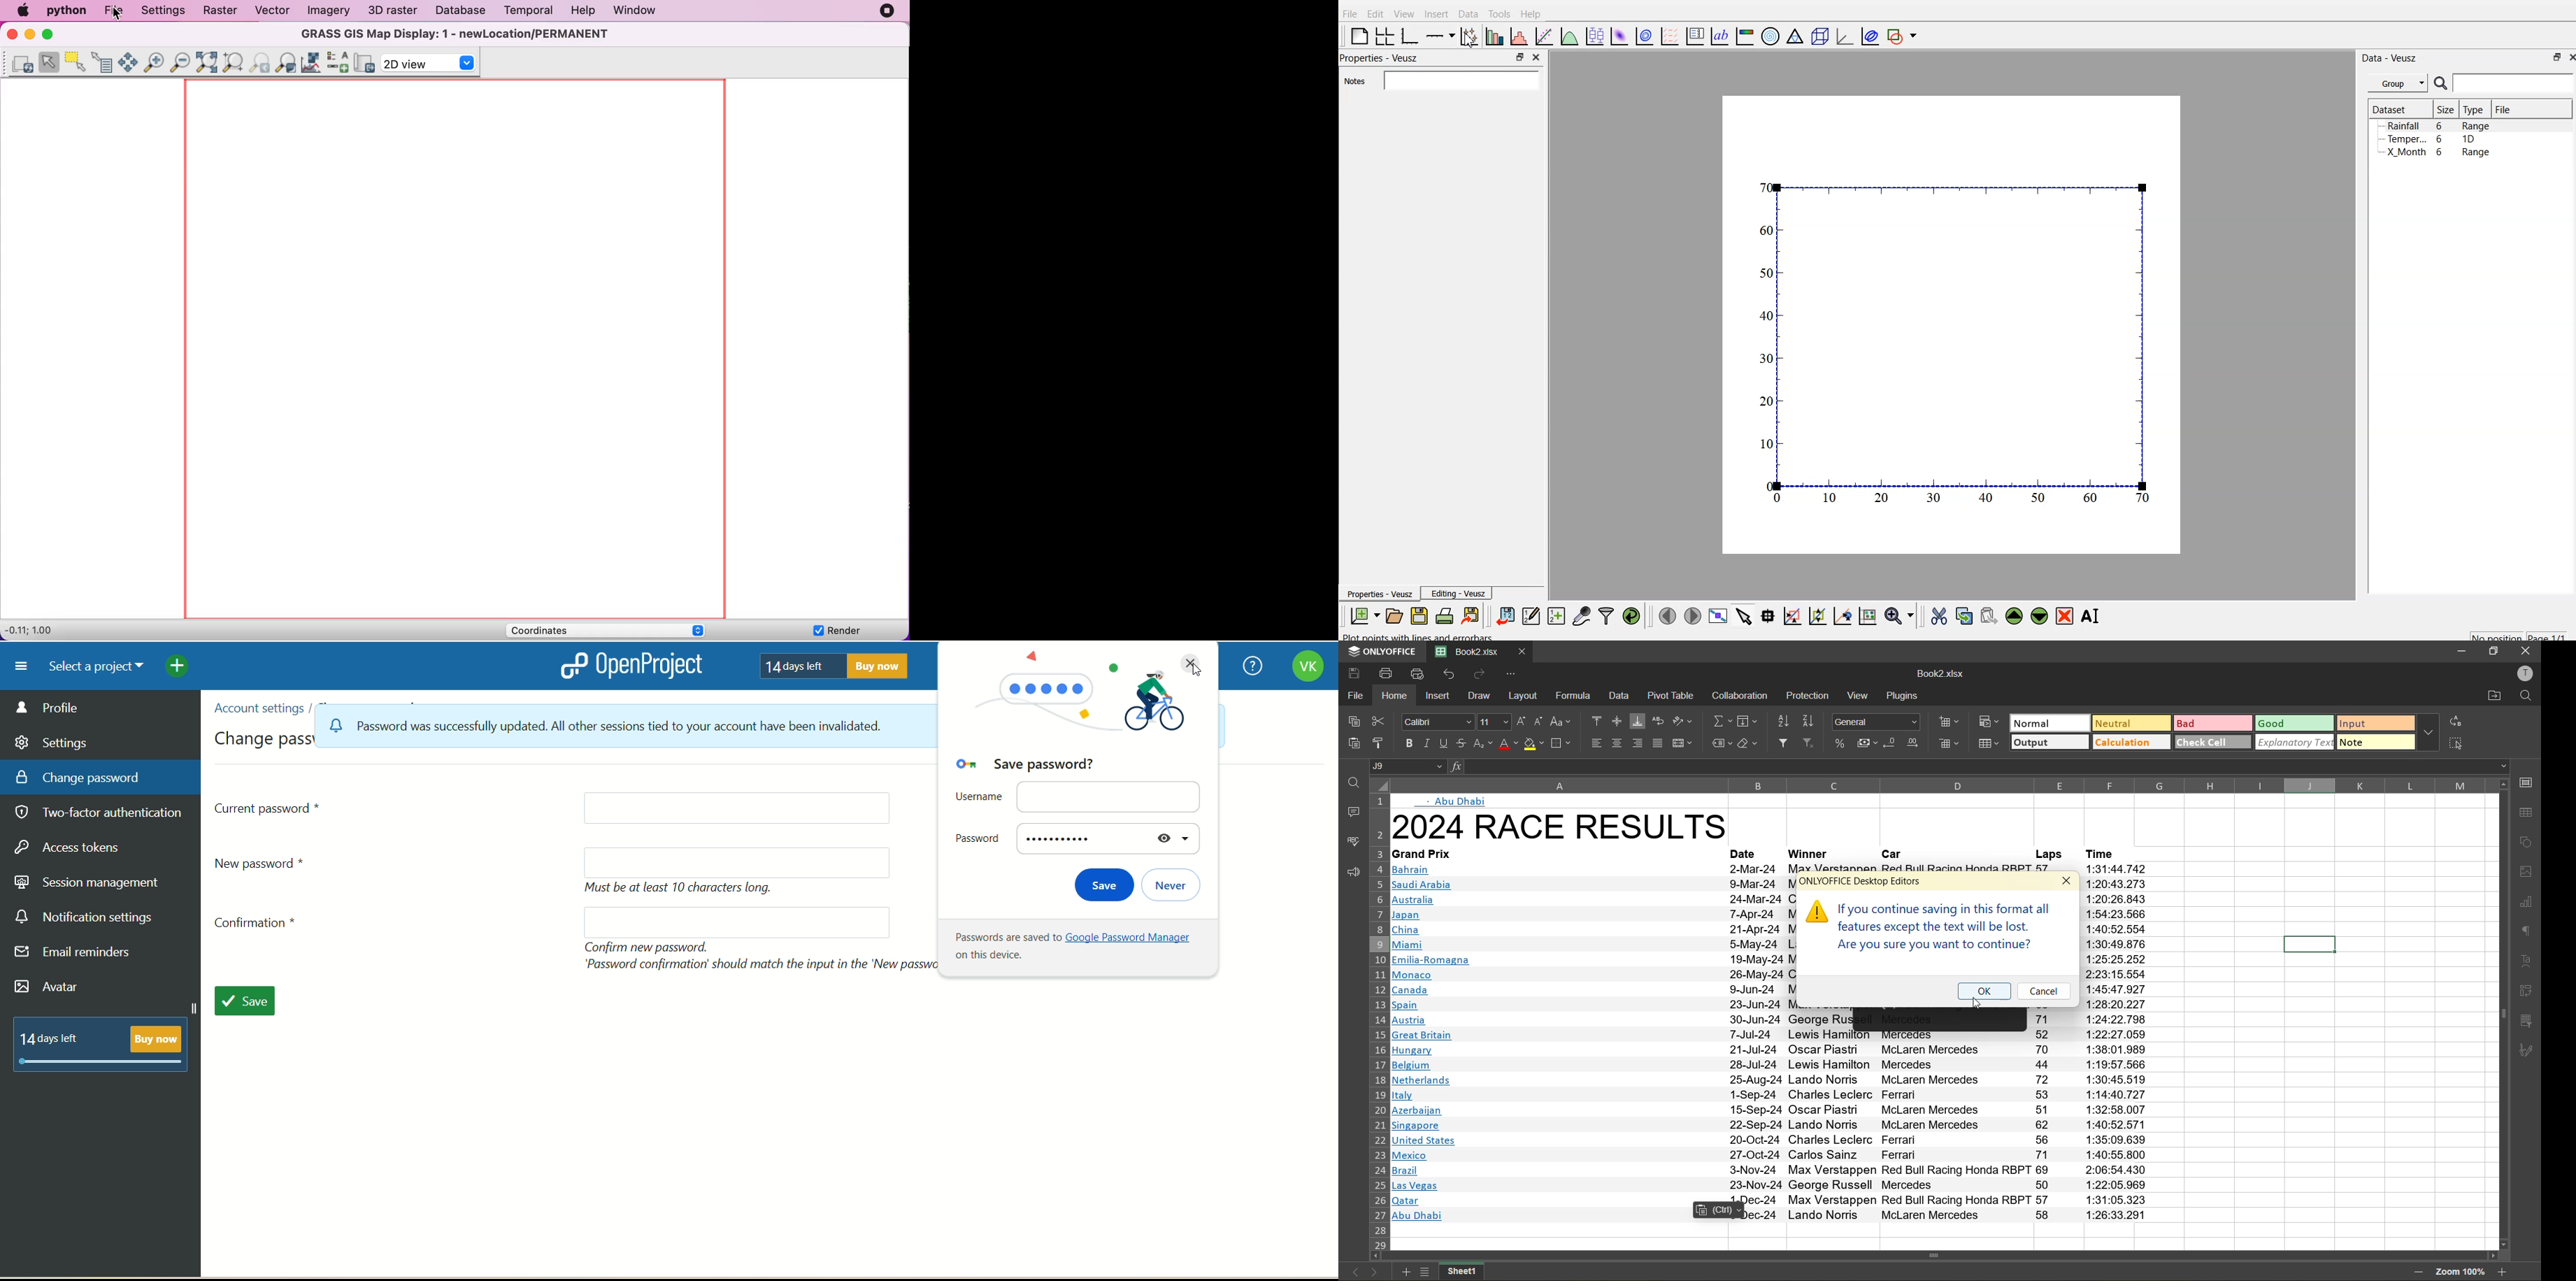 This screenshot has width=2576, height=1288. I want to click on text info, so click(1778, 1185).